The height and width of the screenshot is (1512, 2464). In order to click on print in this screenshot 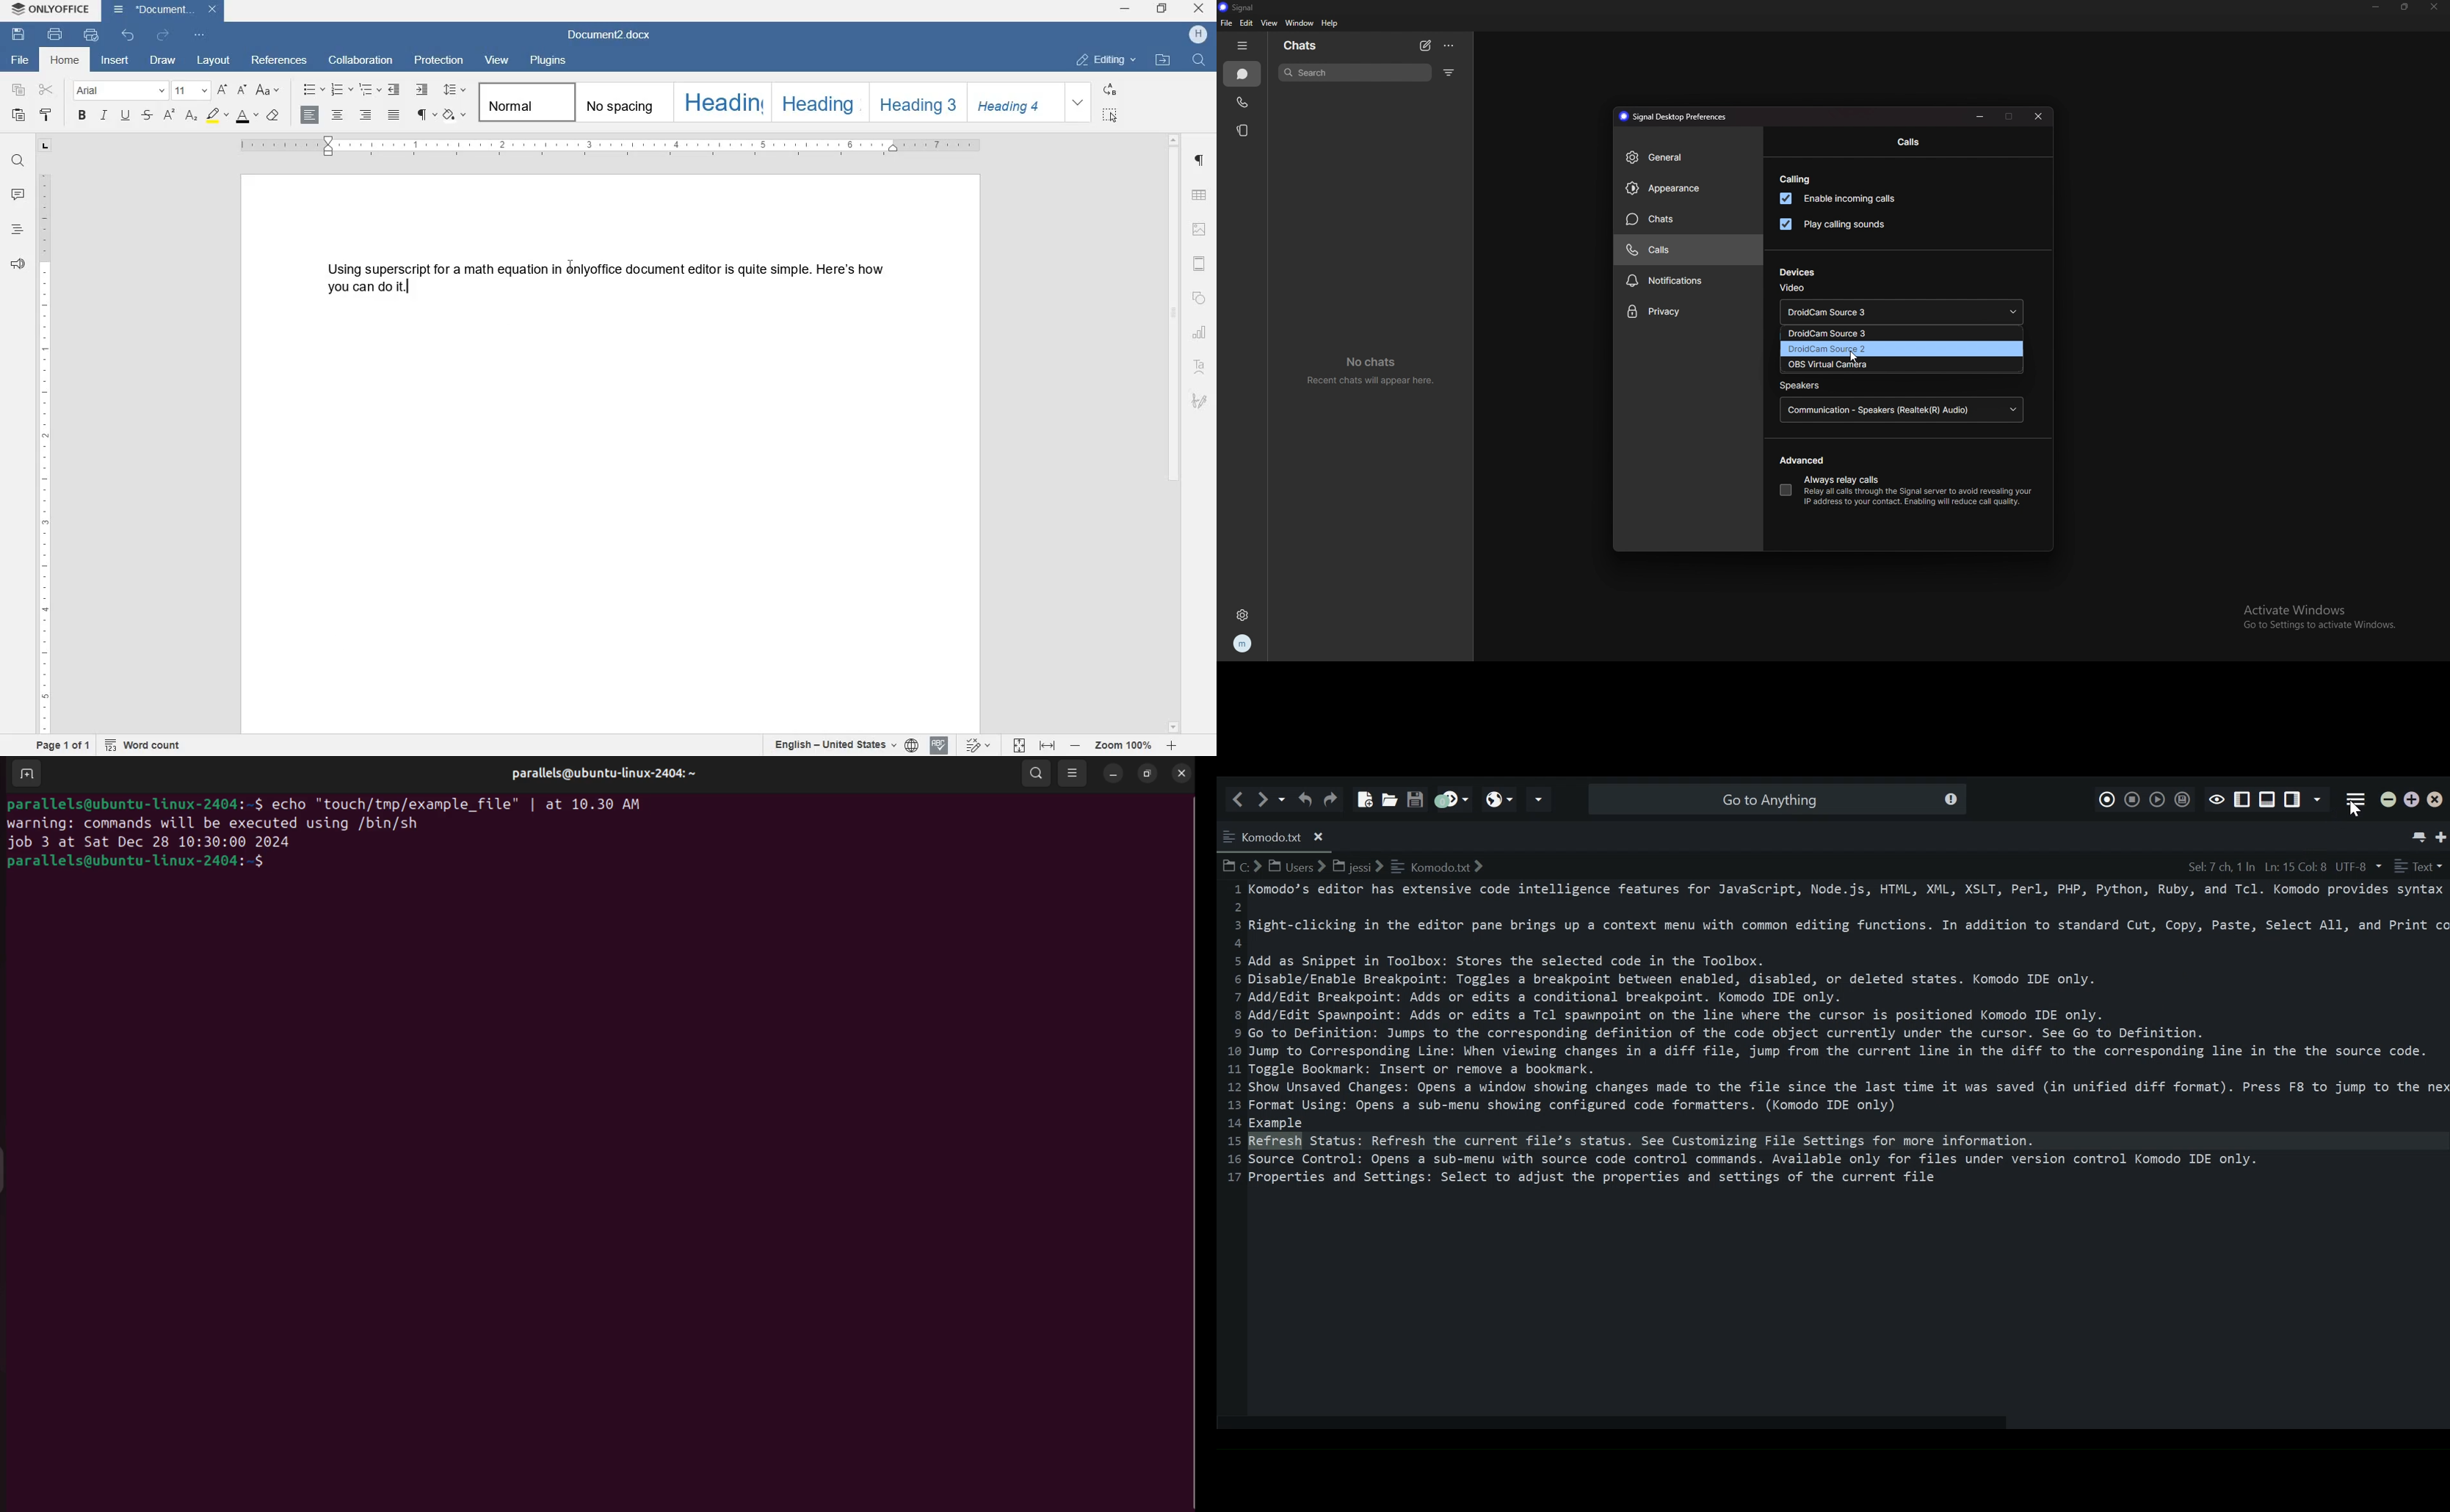, I will do `click(55, 35)`.